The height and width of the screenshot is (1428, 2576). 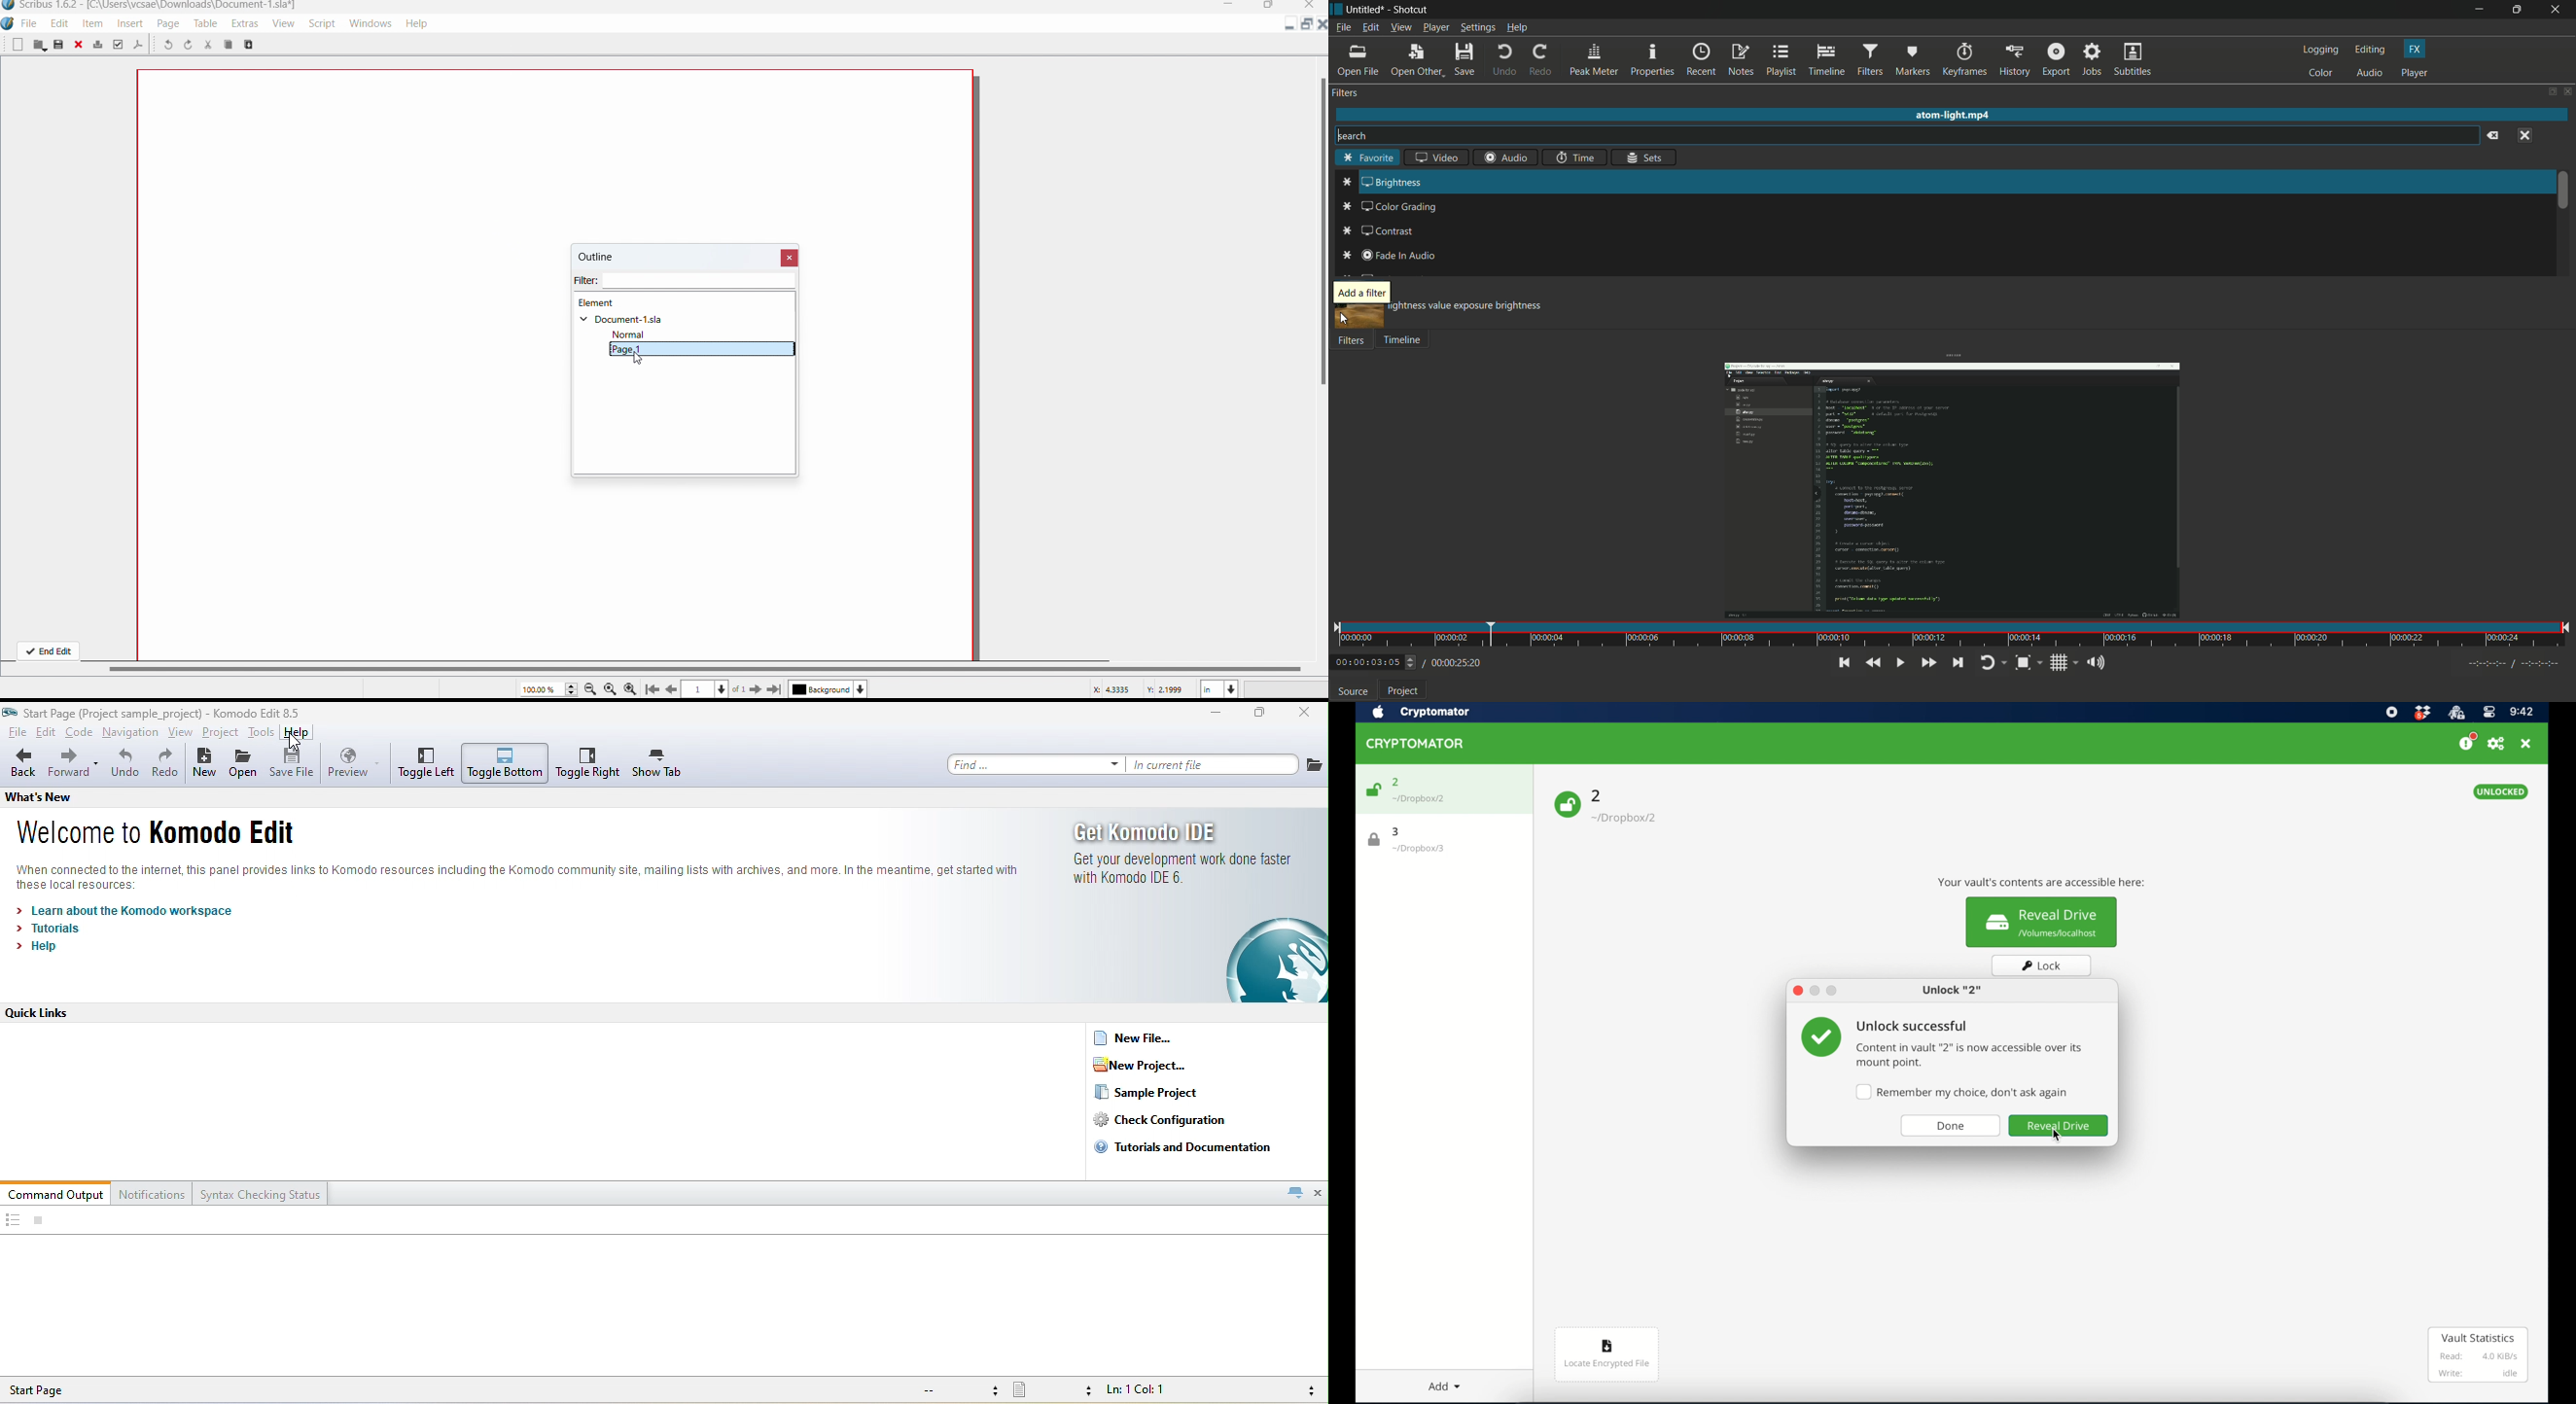 What do you see at coordinates (2060, 662) in the screenshot?
I see `toggle grid` at bounding box center [2060, 662].